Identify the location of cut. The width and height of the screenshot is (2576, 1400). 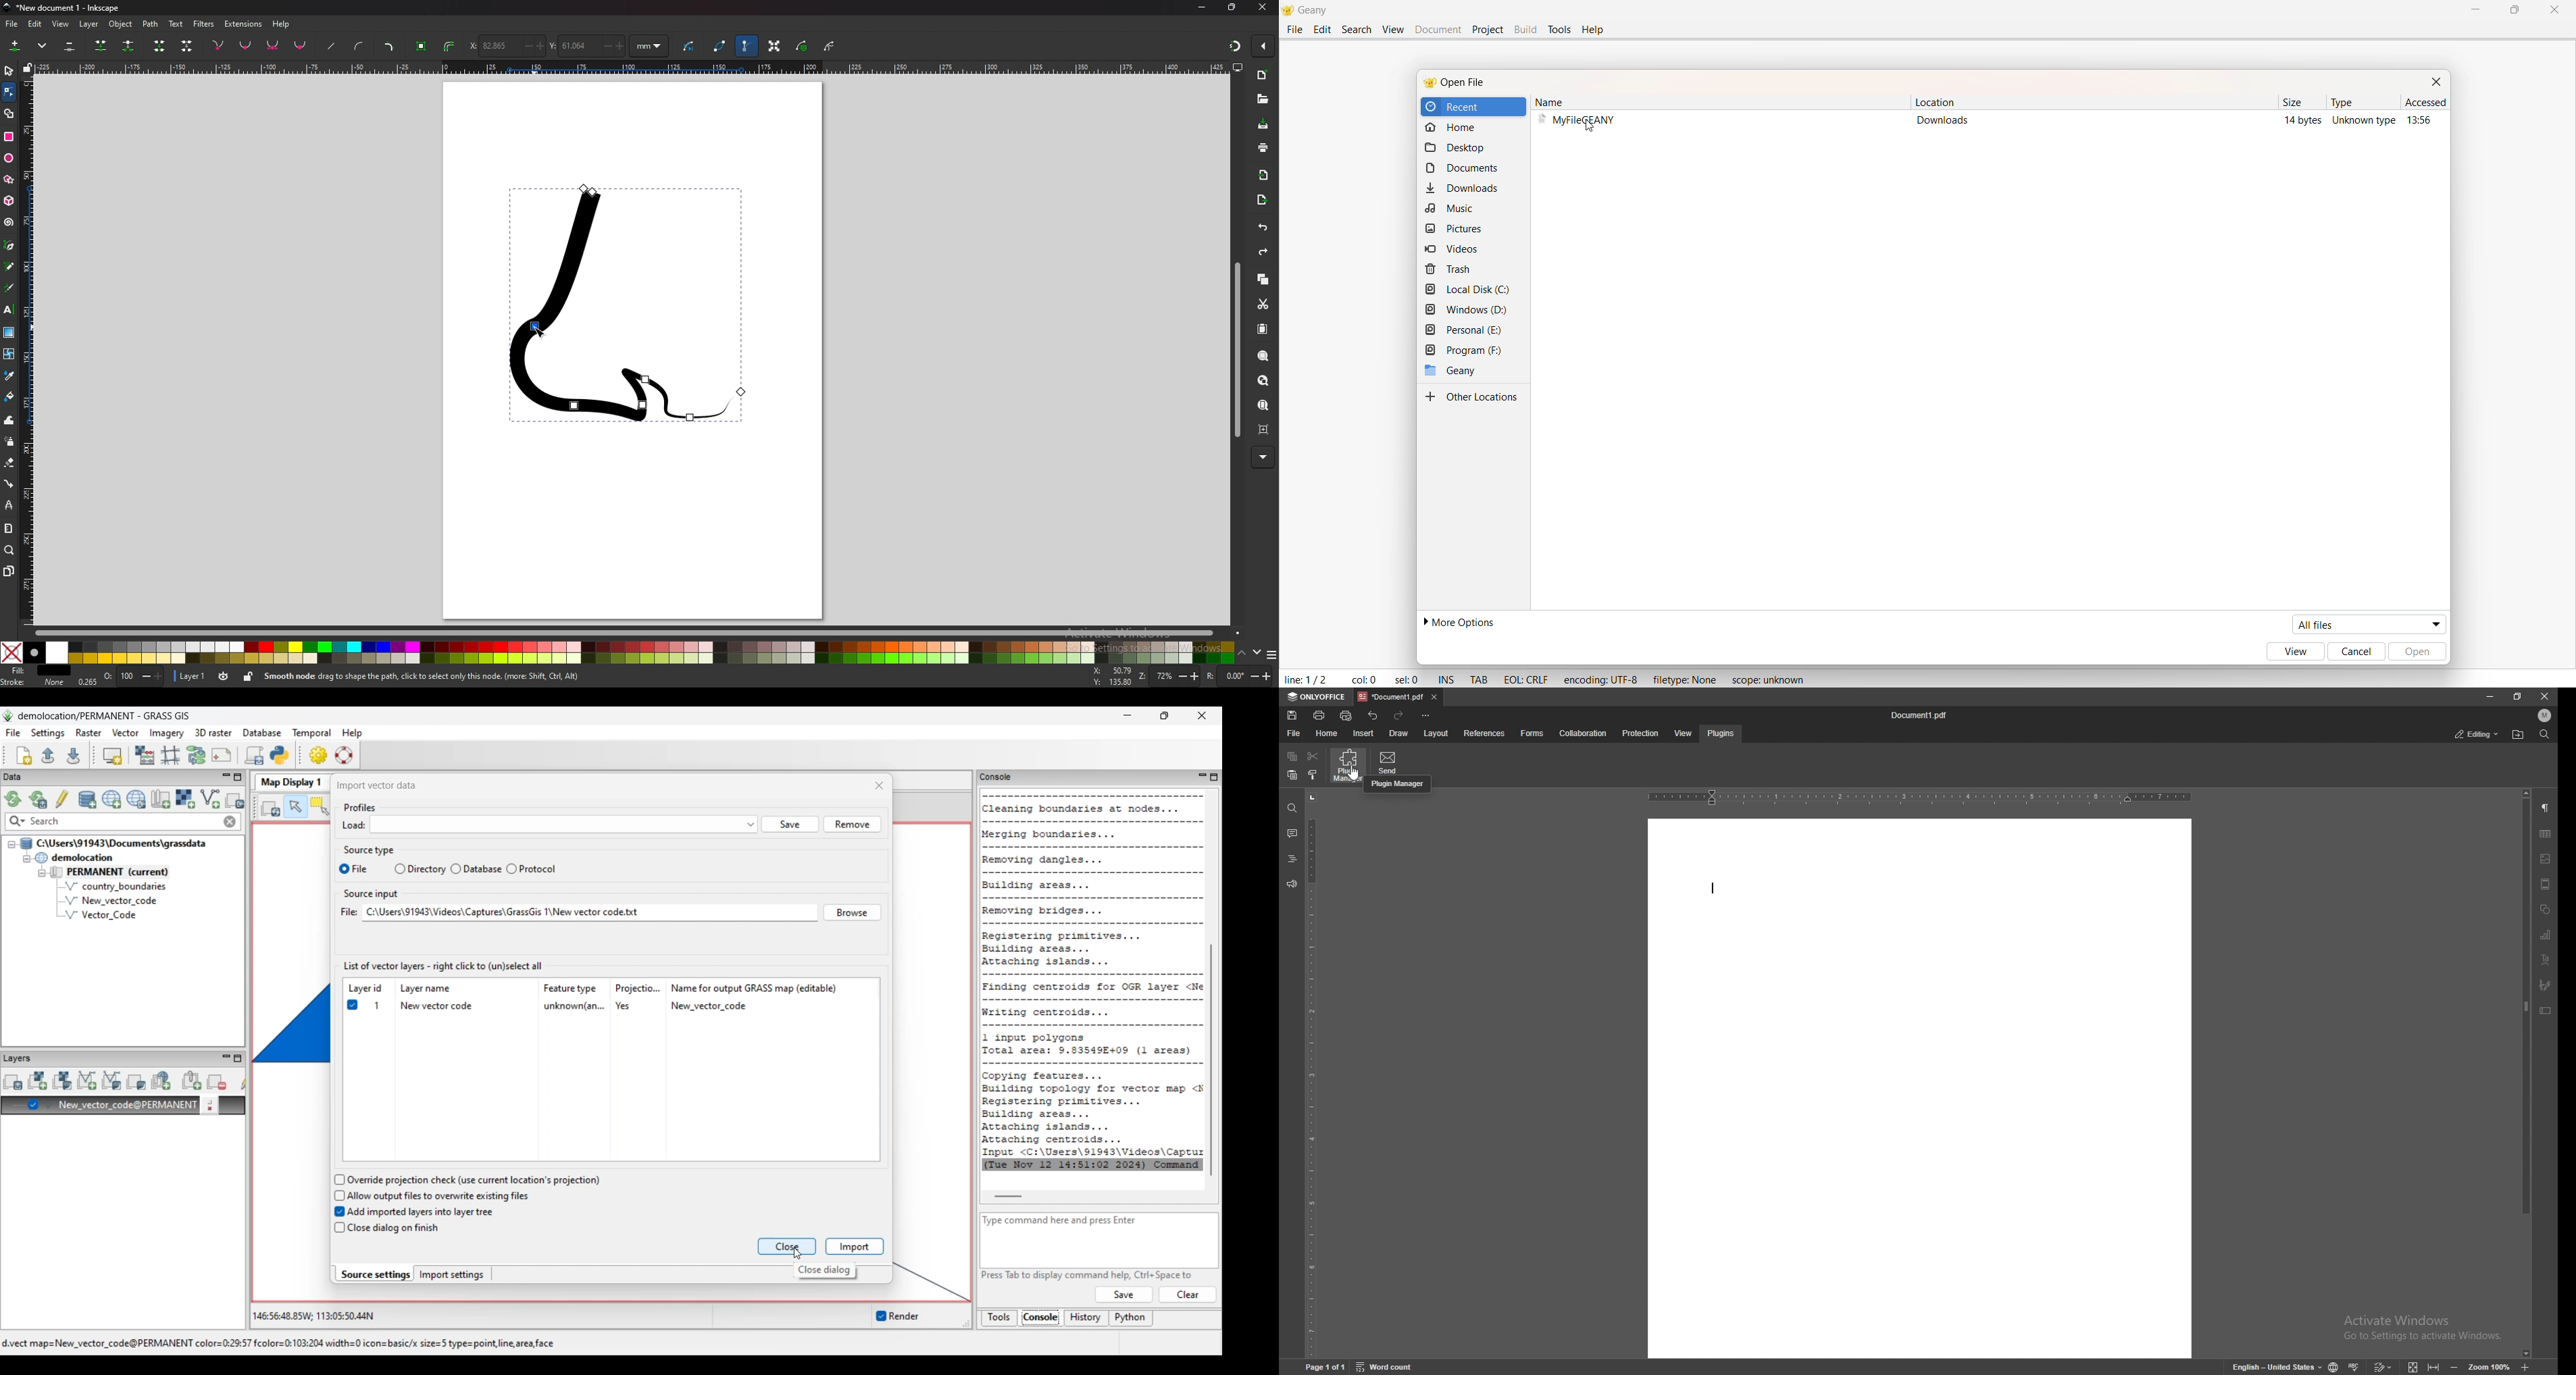
(1262, 304).